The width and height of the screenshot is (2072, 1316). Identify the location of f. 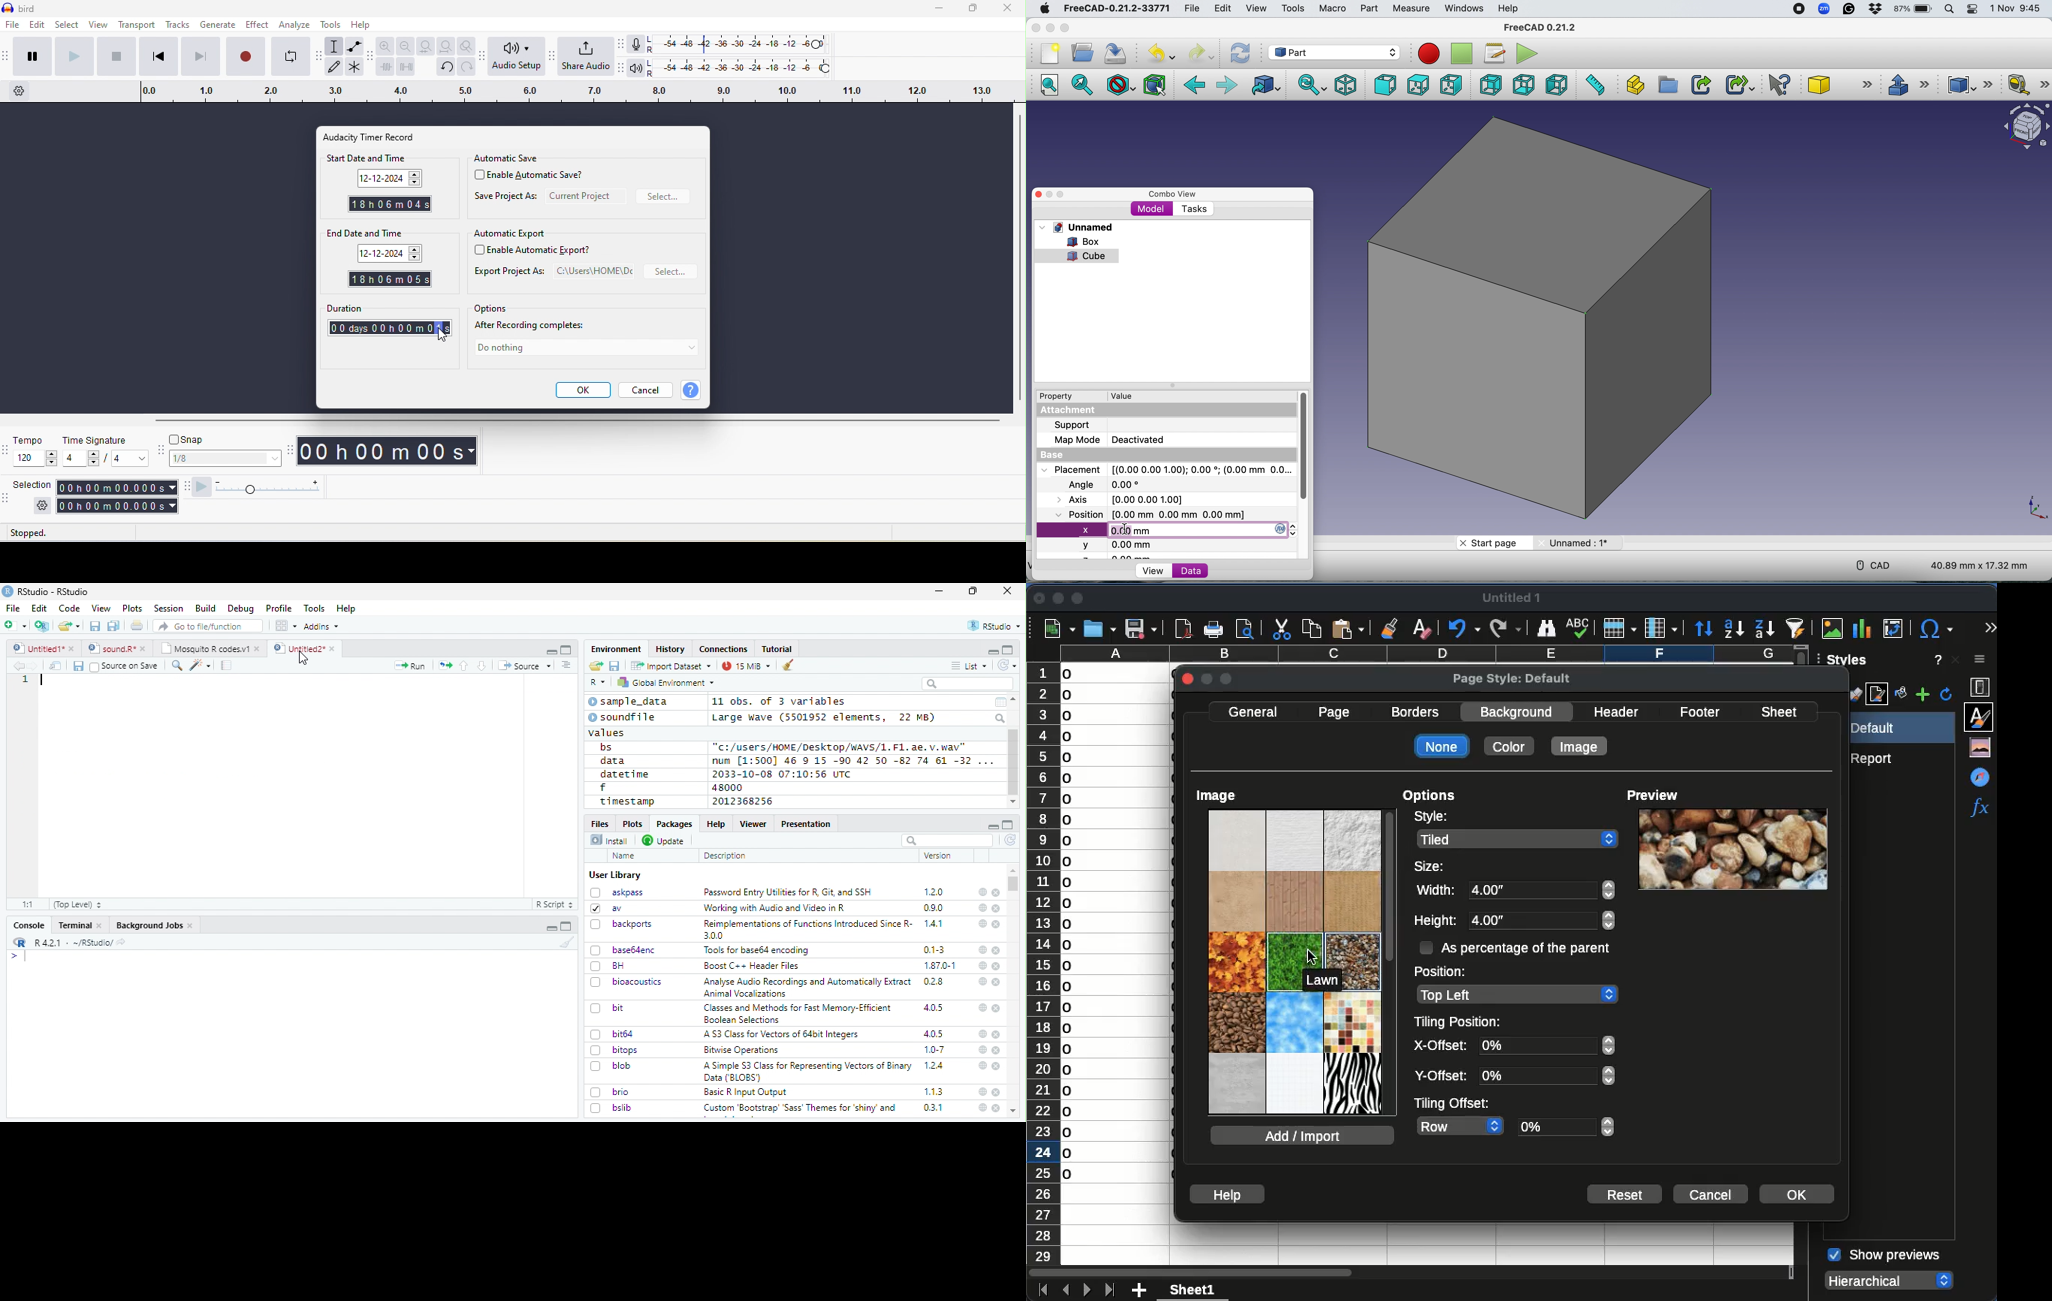
(603, 788).